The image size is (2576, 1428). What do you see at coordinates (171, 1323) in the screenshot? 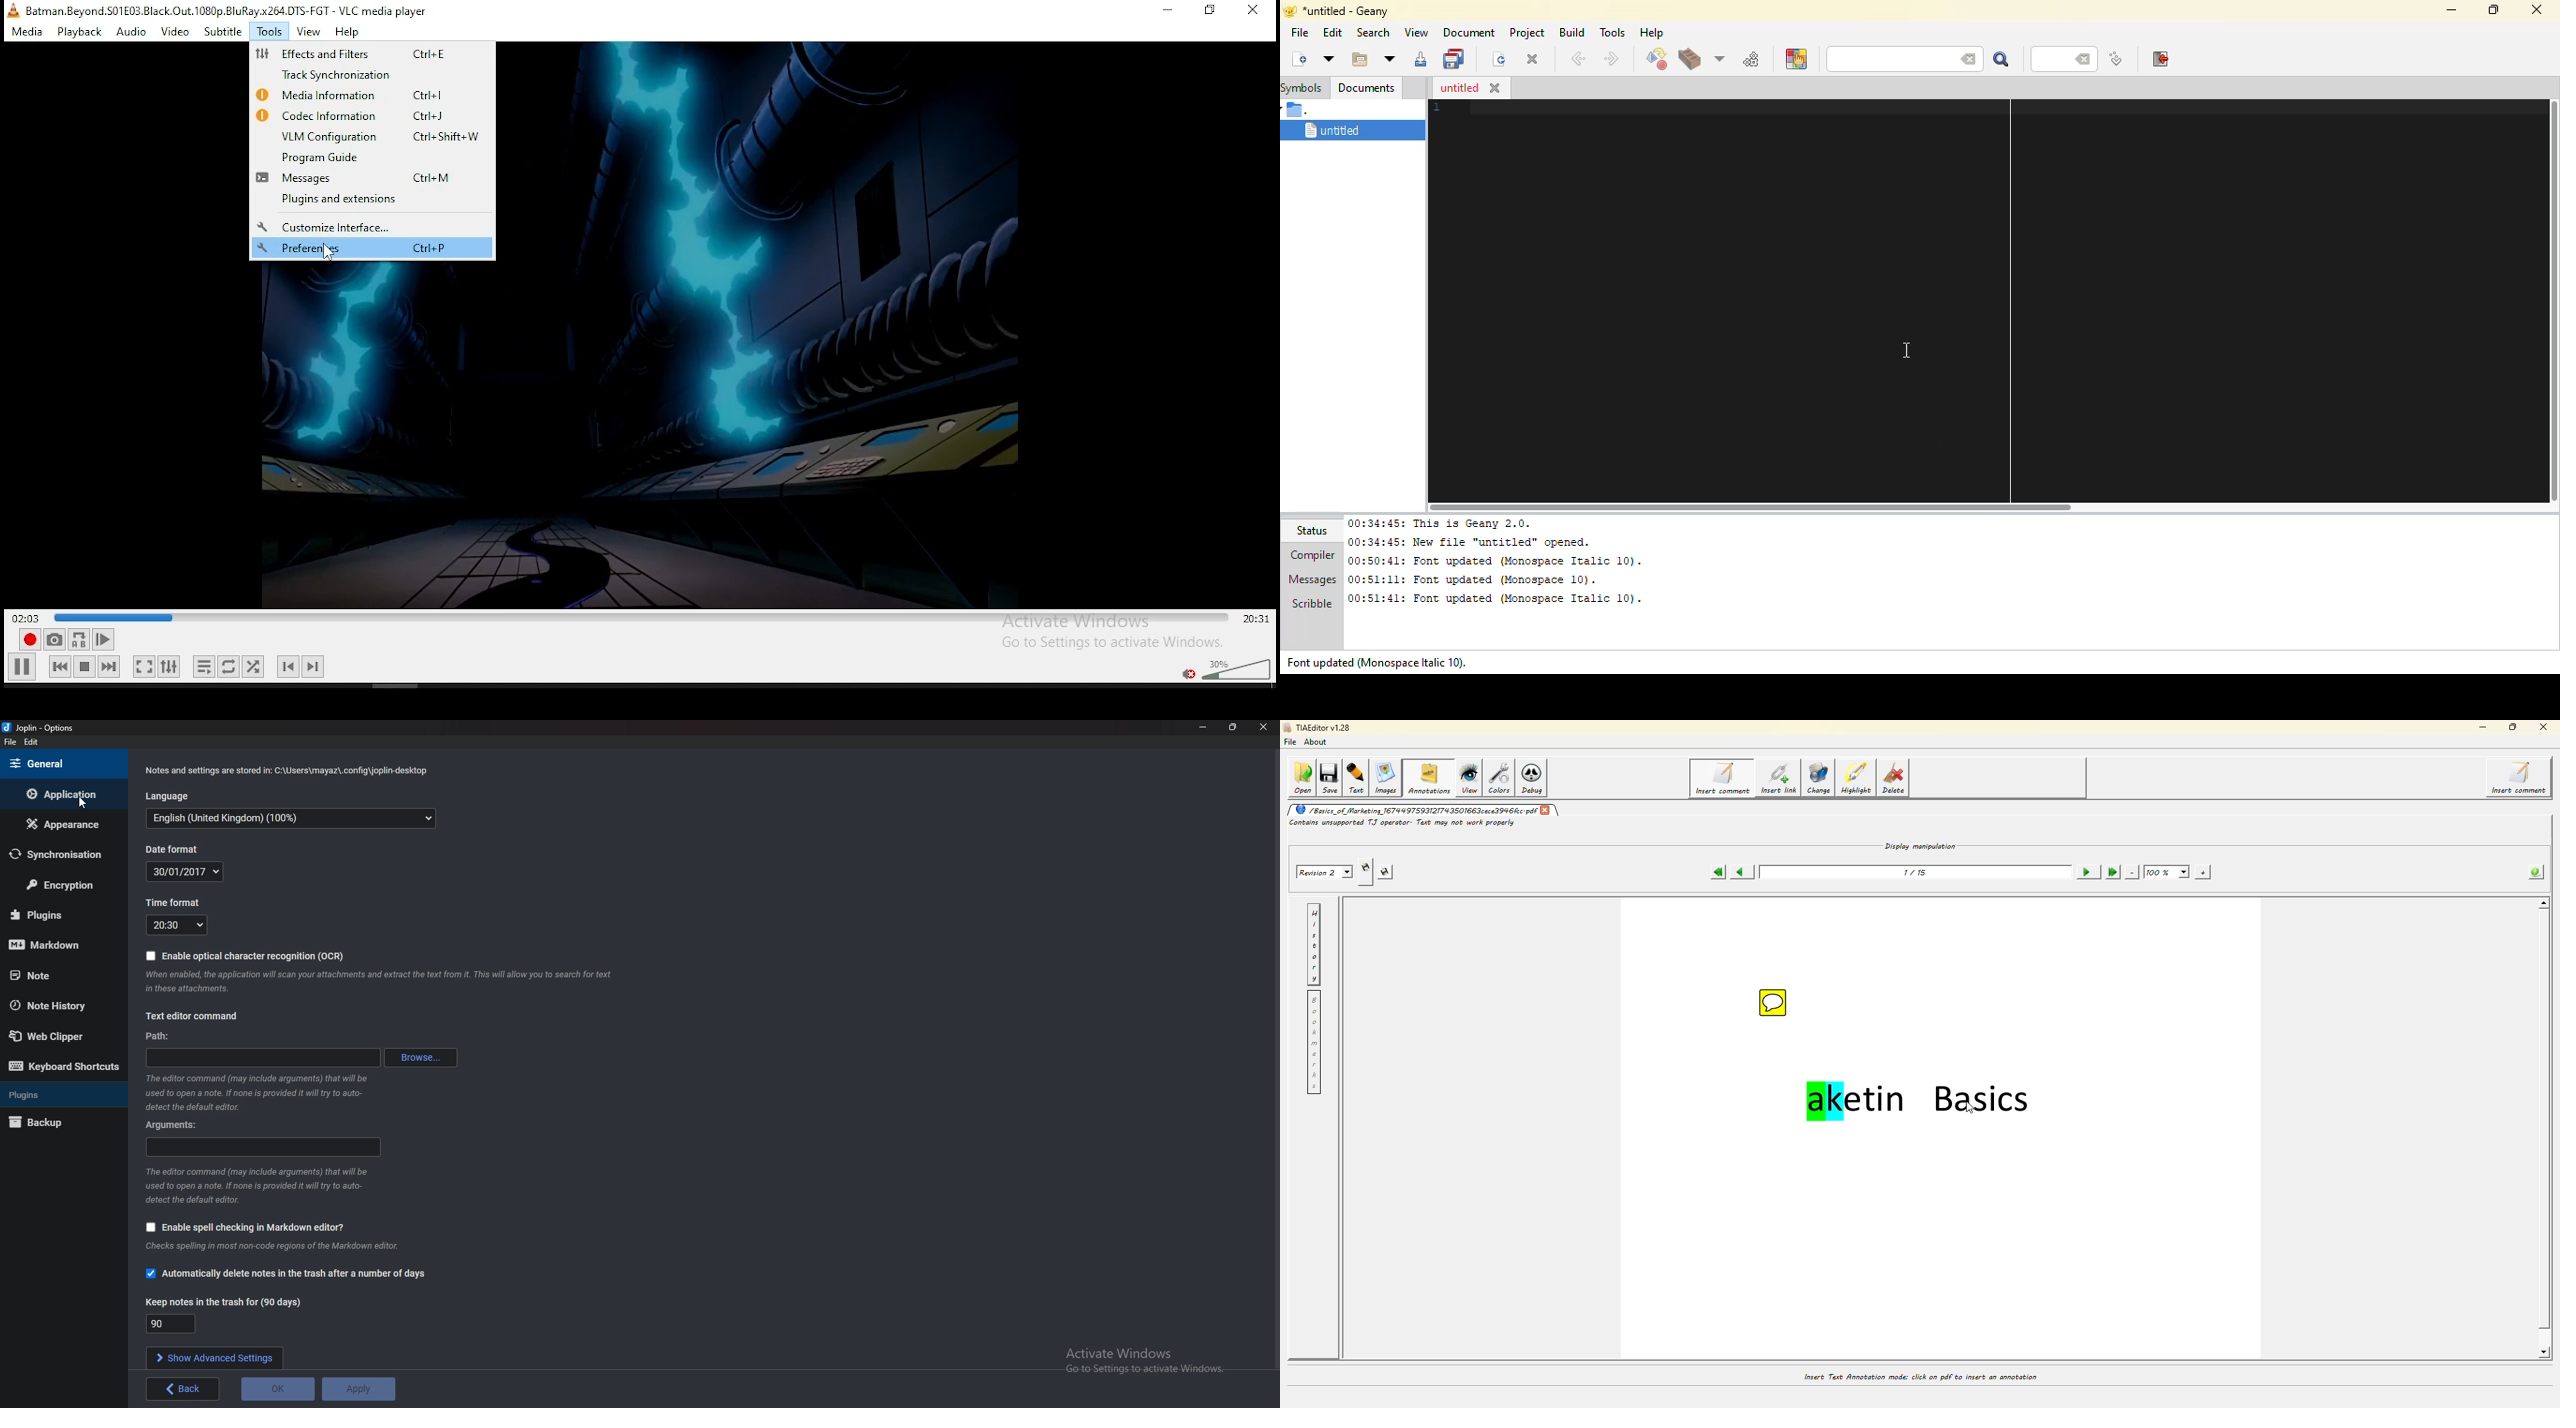
I see `Keep notes in the trash for` at bounding box center [171, 1323].